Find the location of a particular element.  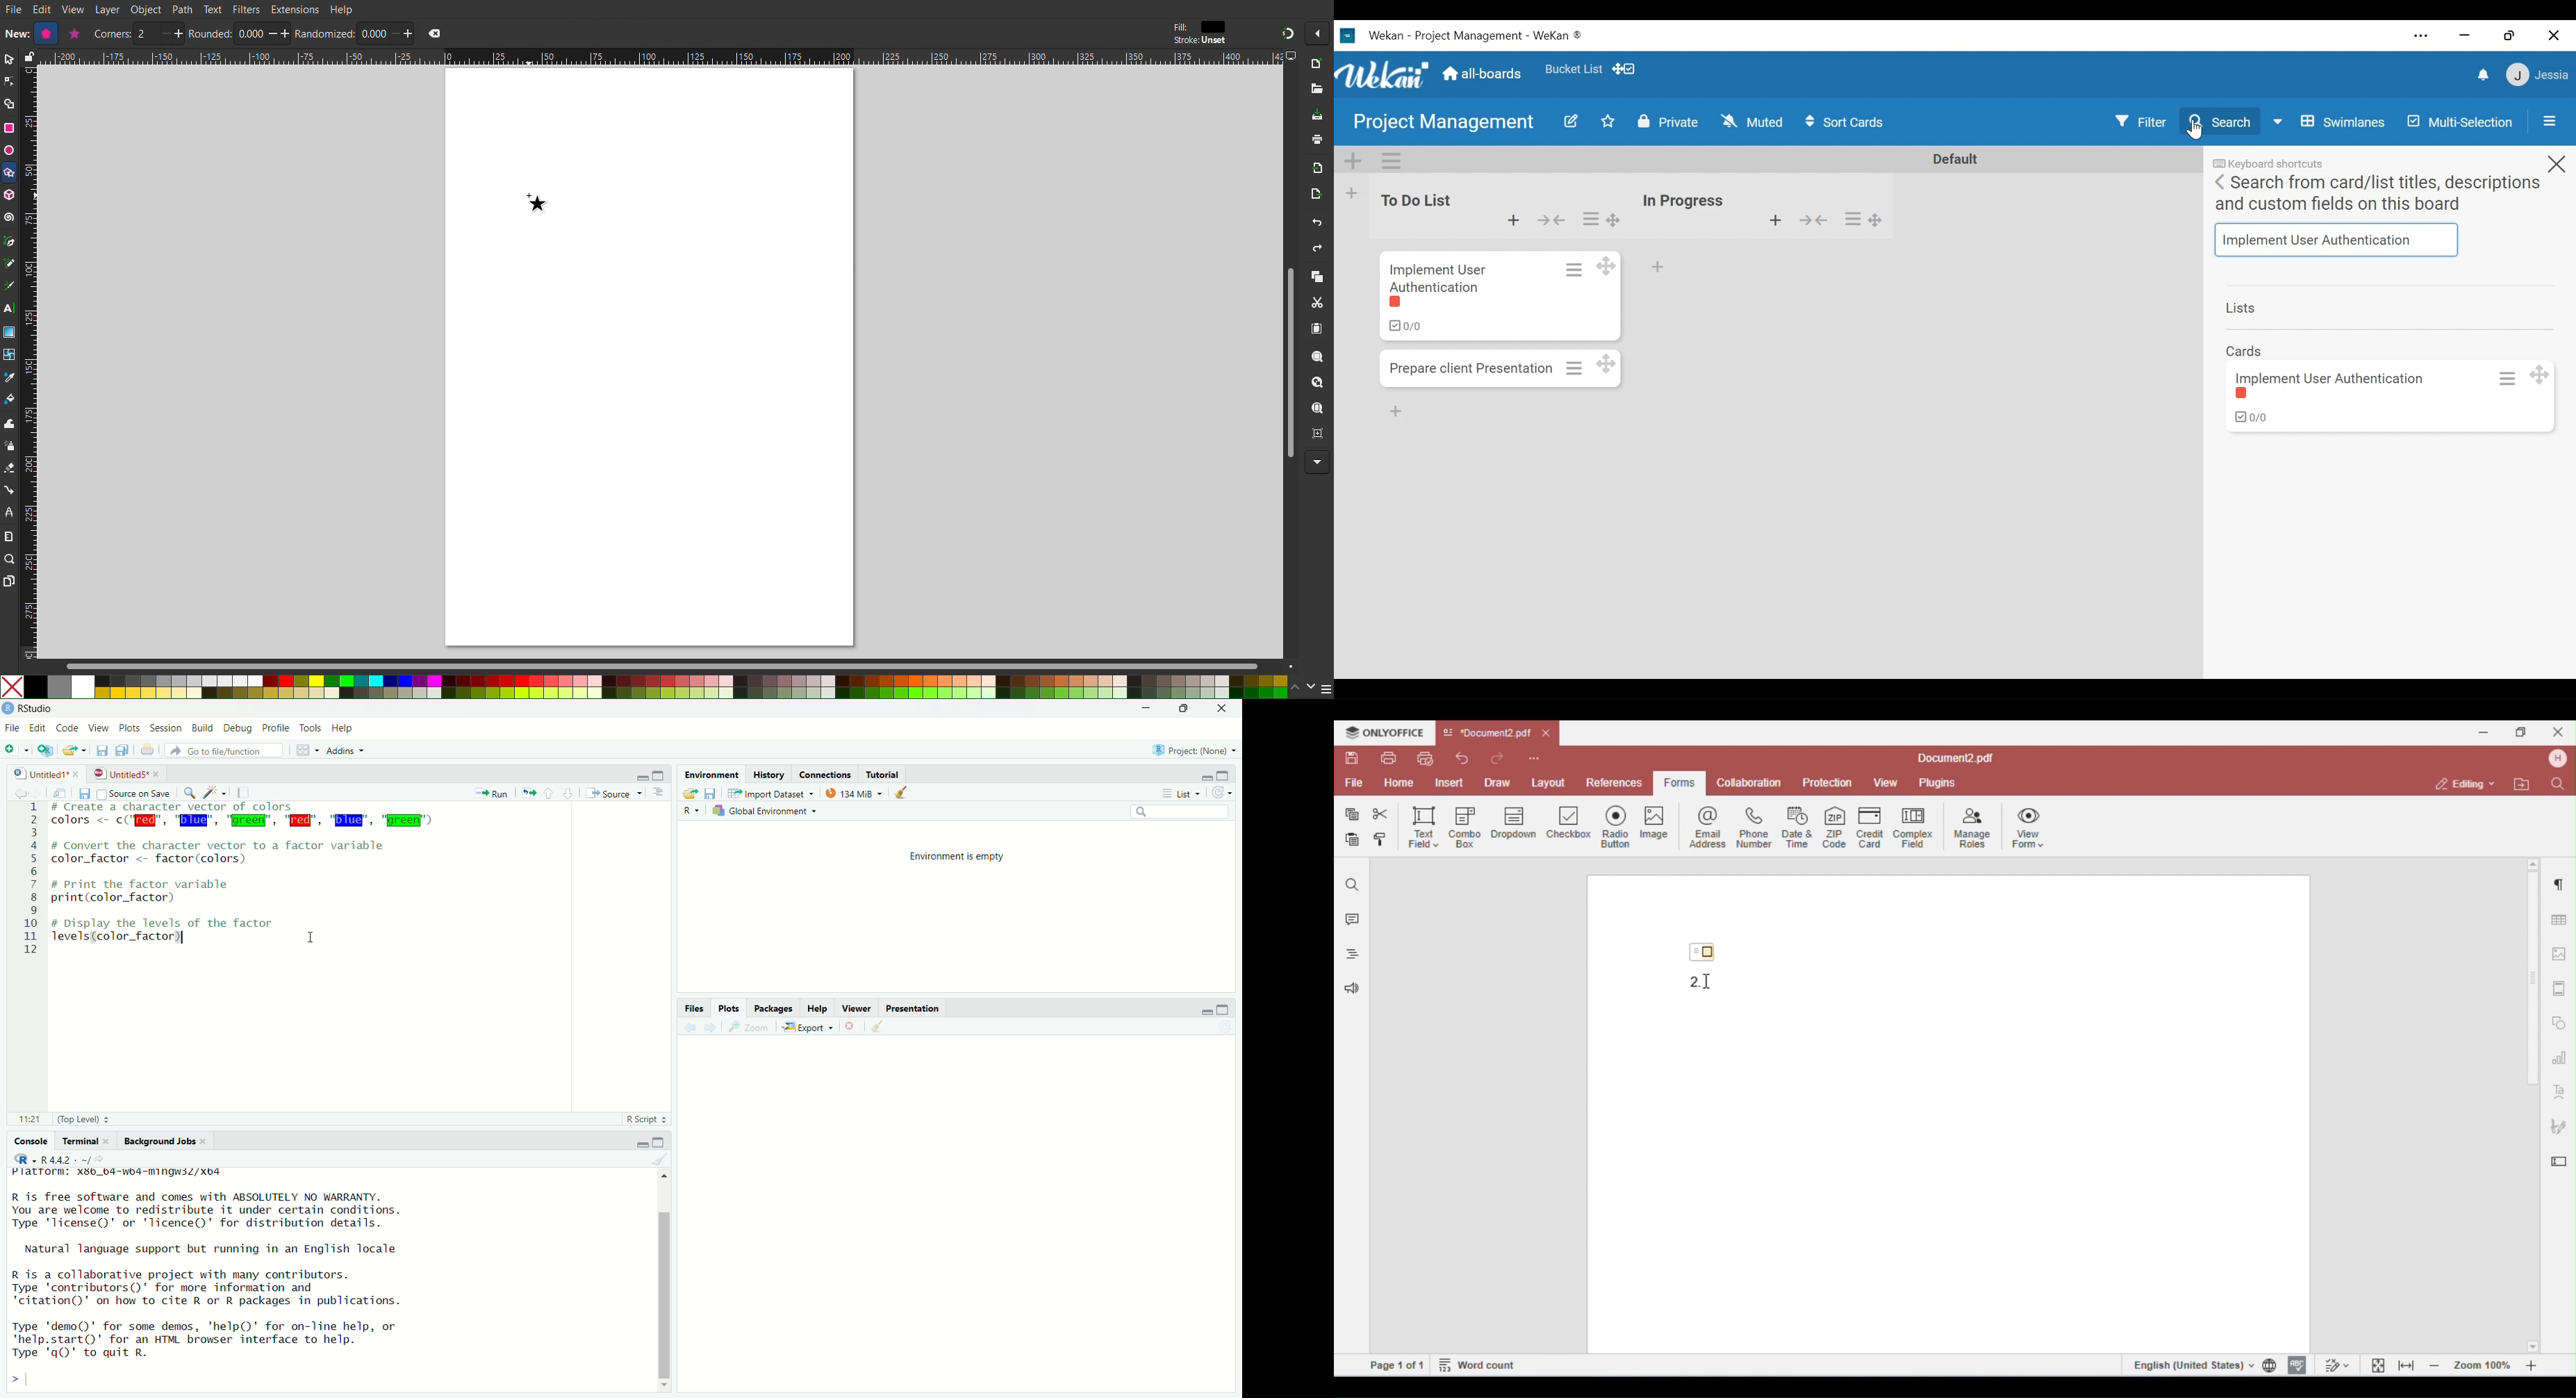

print the current file is located at coordinates (148, 749).